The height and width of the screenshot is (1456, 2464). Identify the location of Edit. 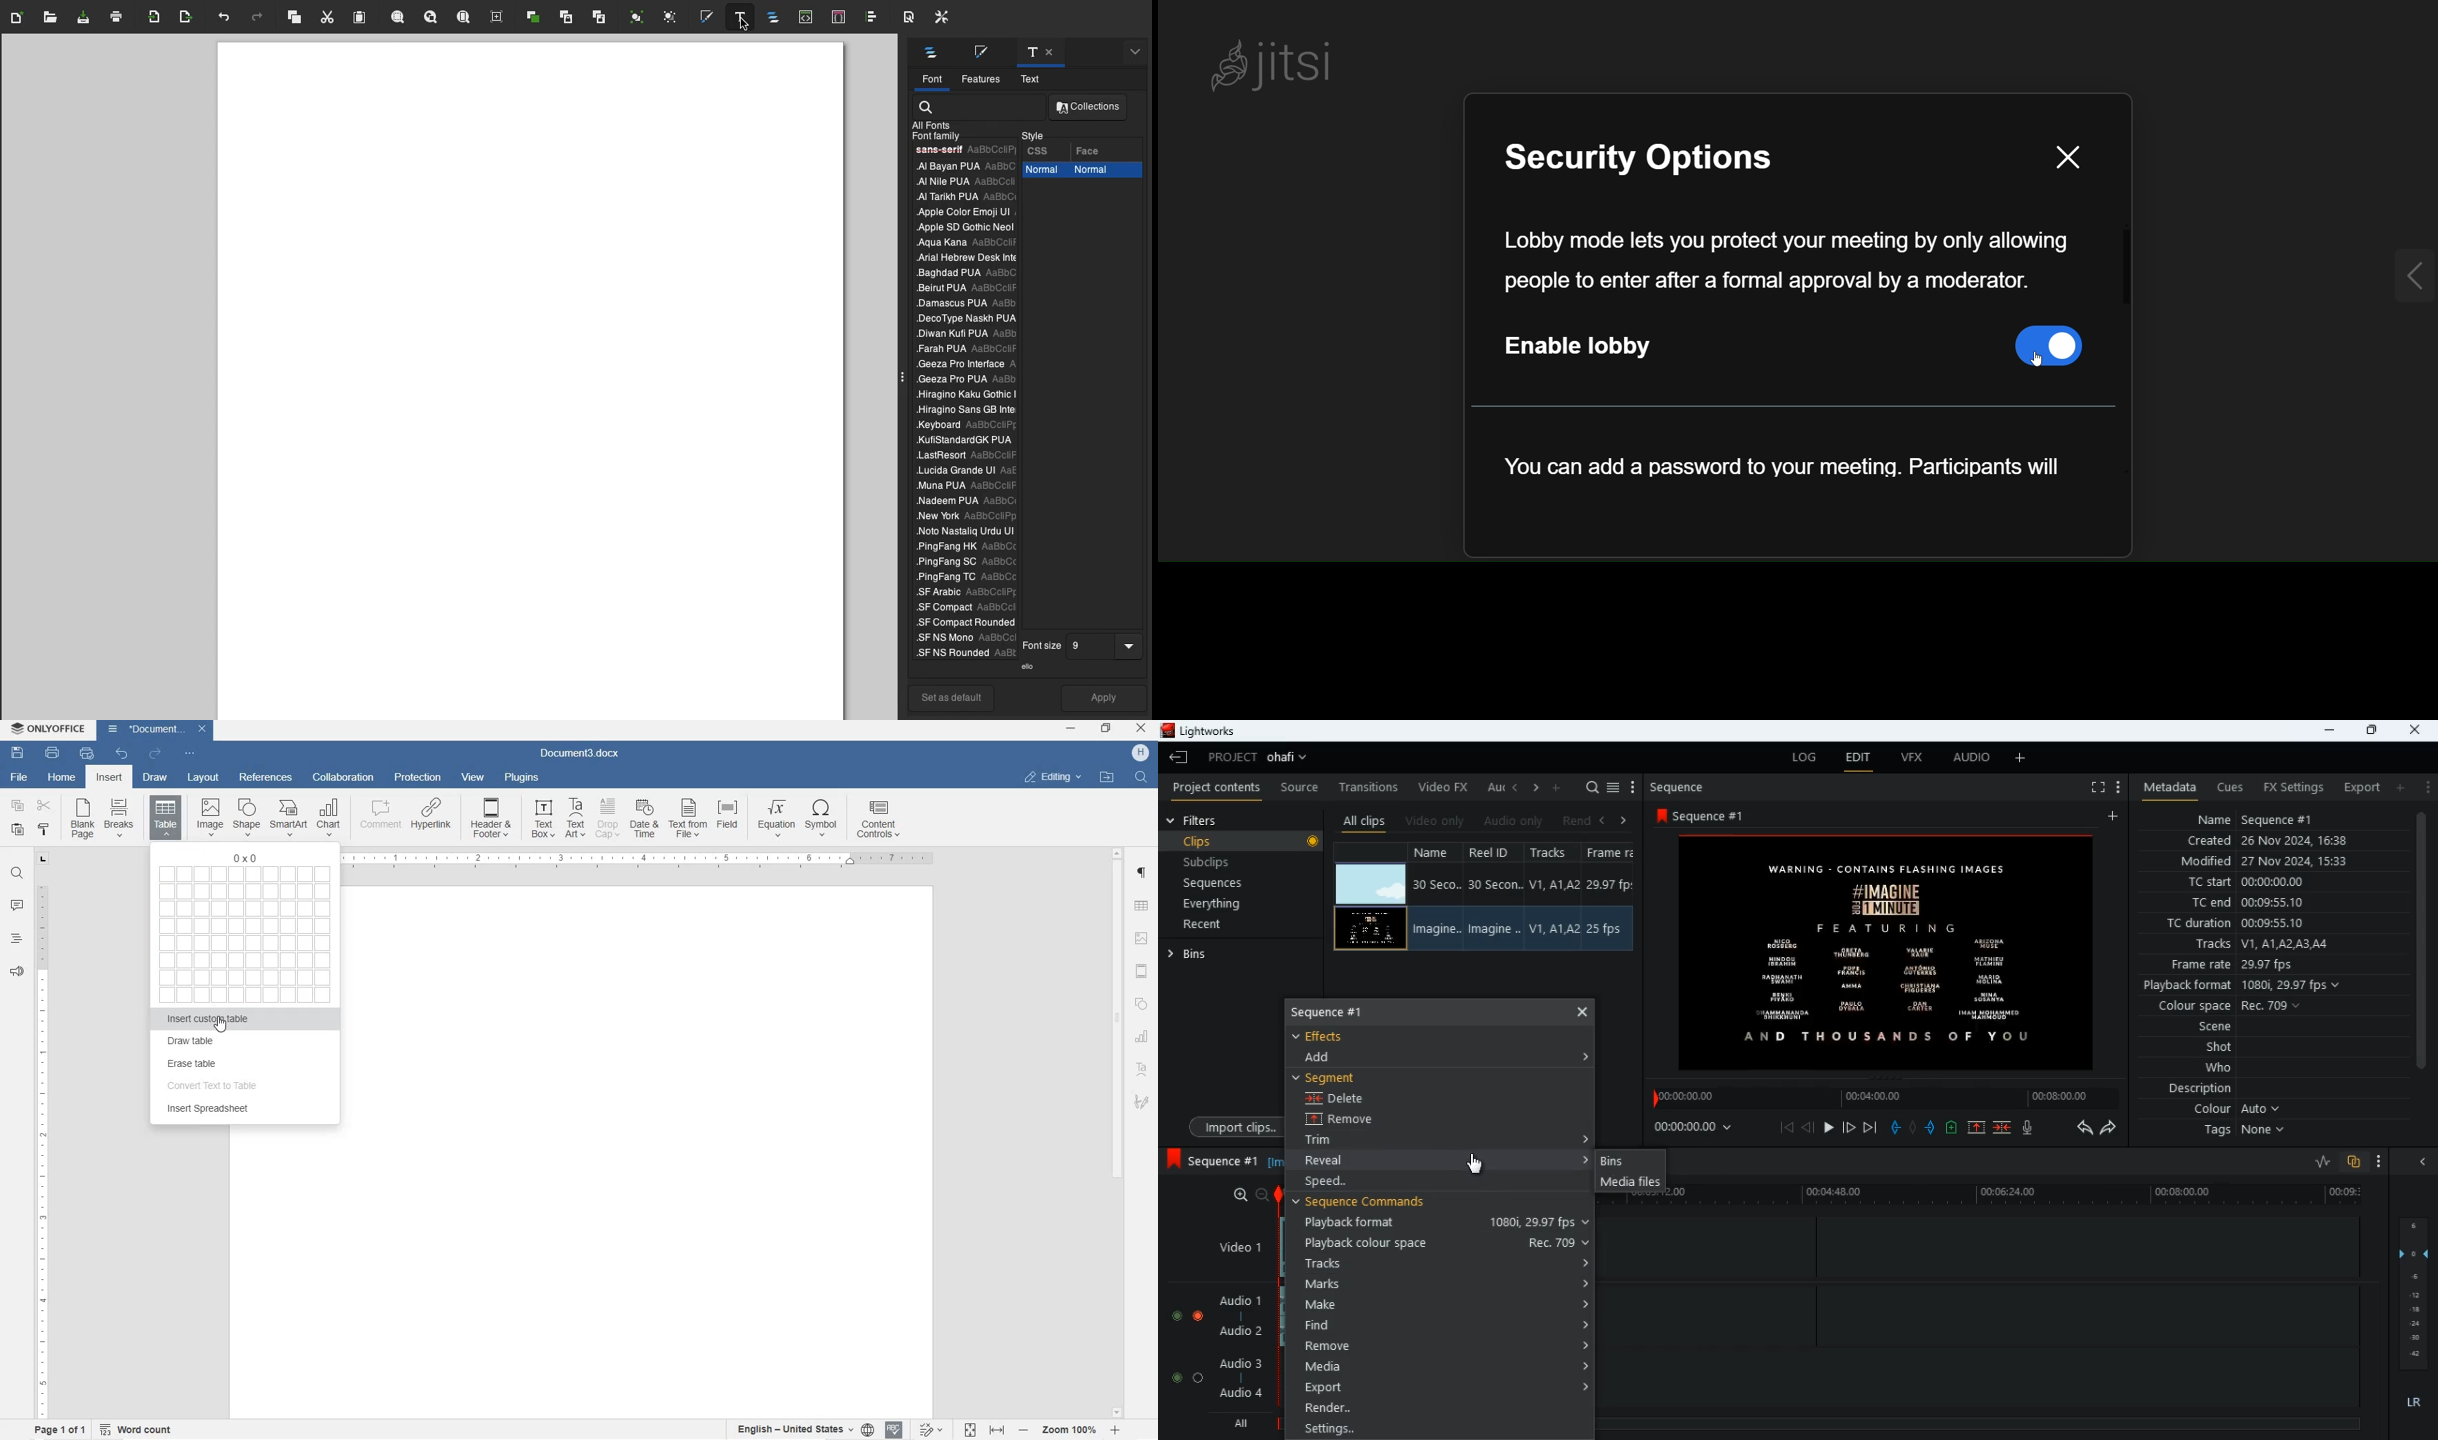
(986, 52).